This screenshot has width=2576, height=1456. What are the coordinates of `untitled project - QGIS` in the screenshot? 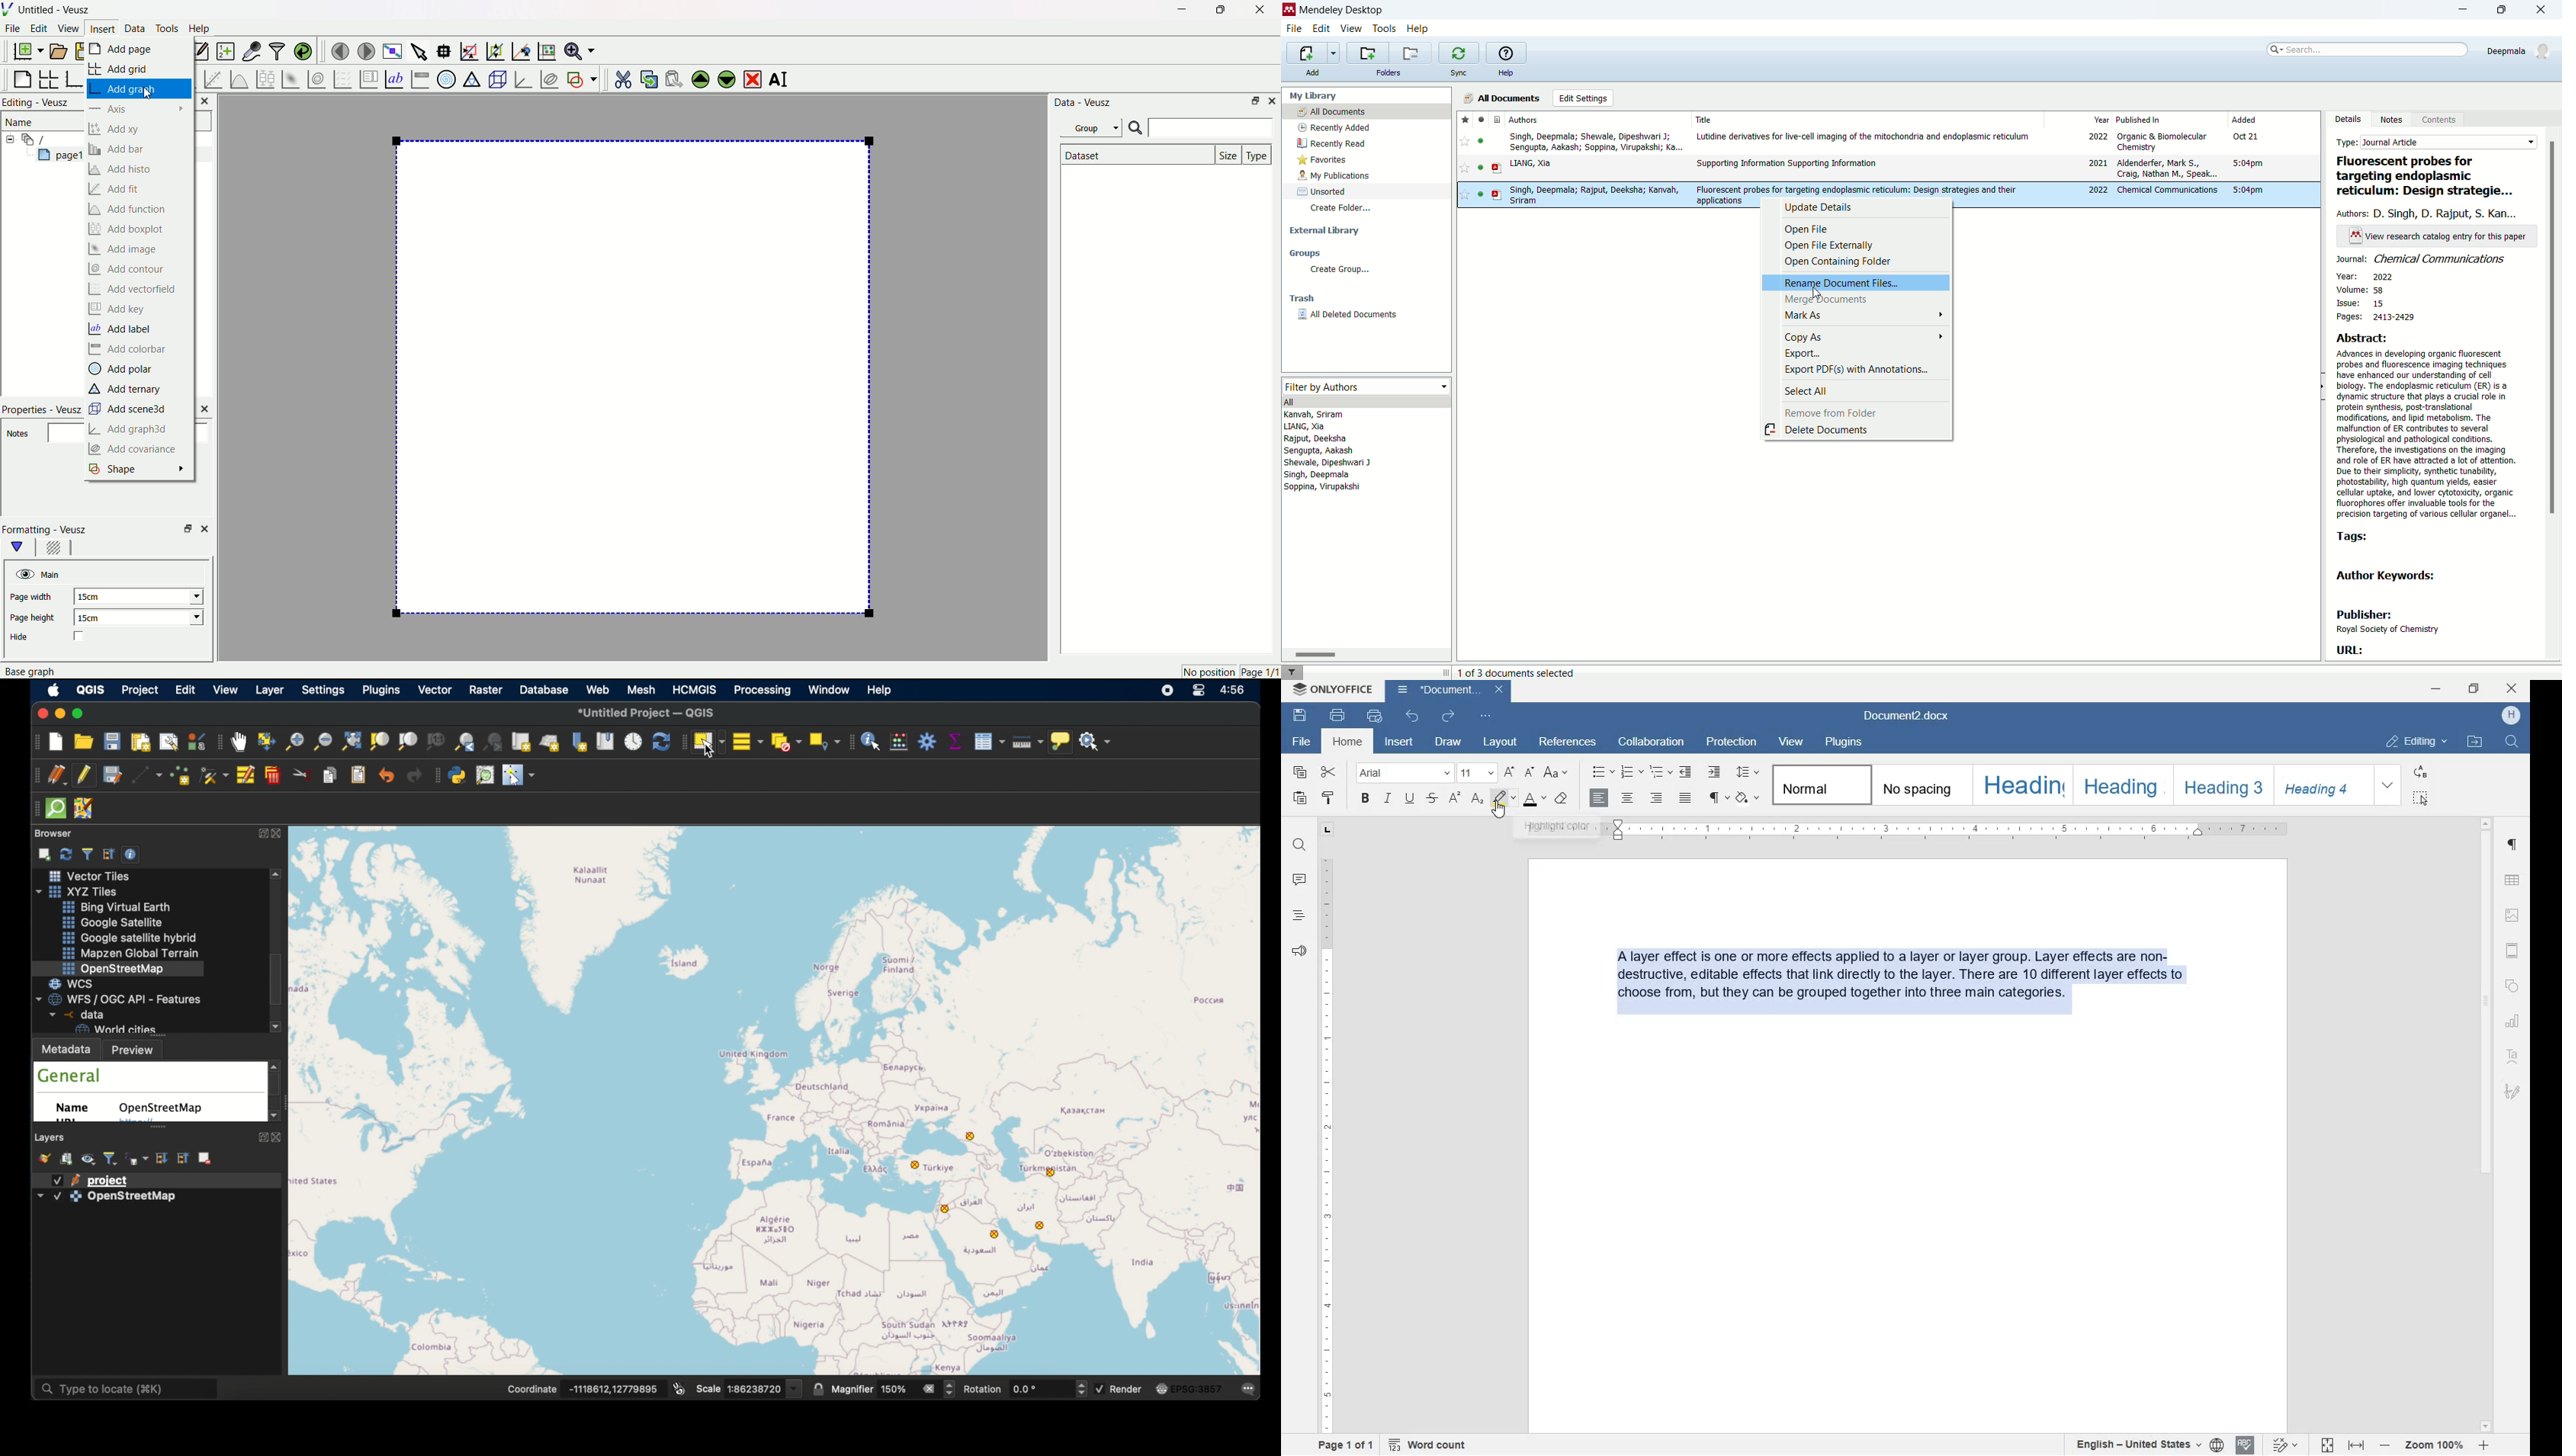 It's located at (647, 711).